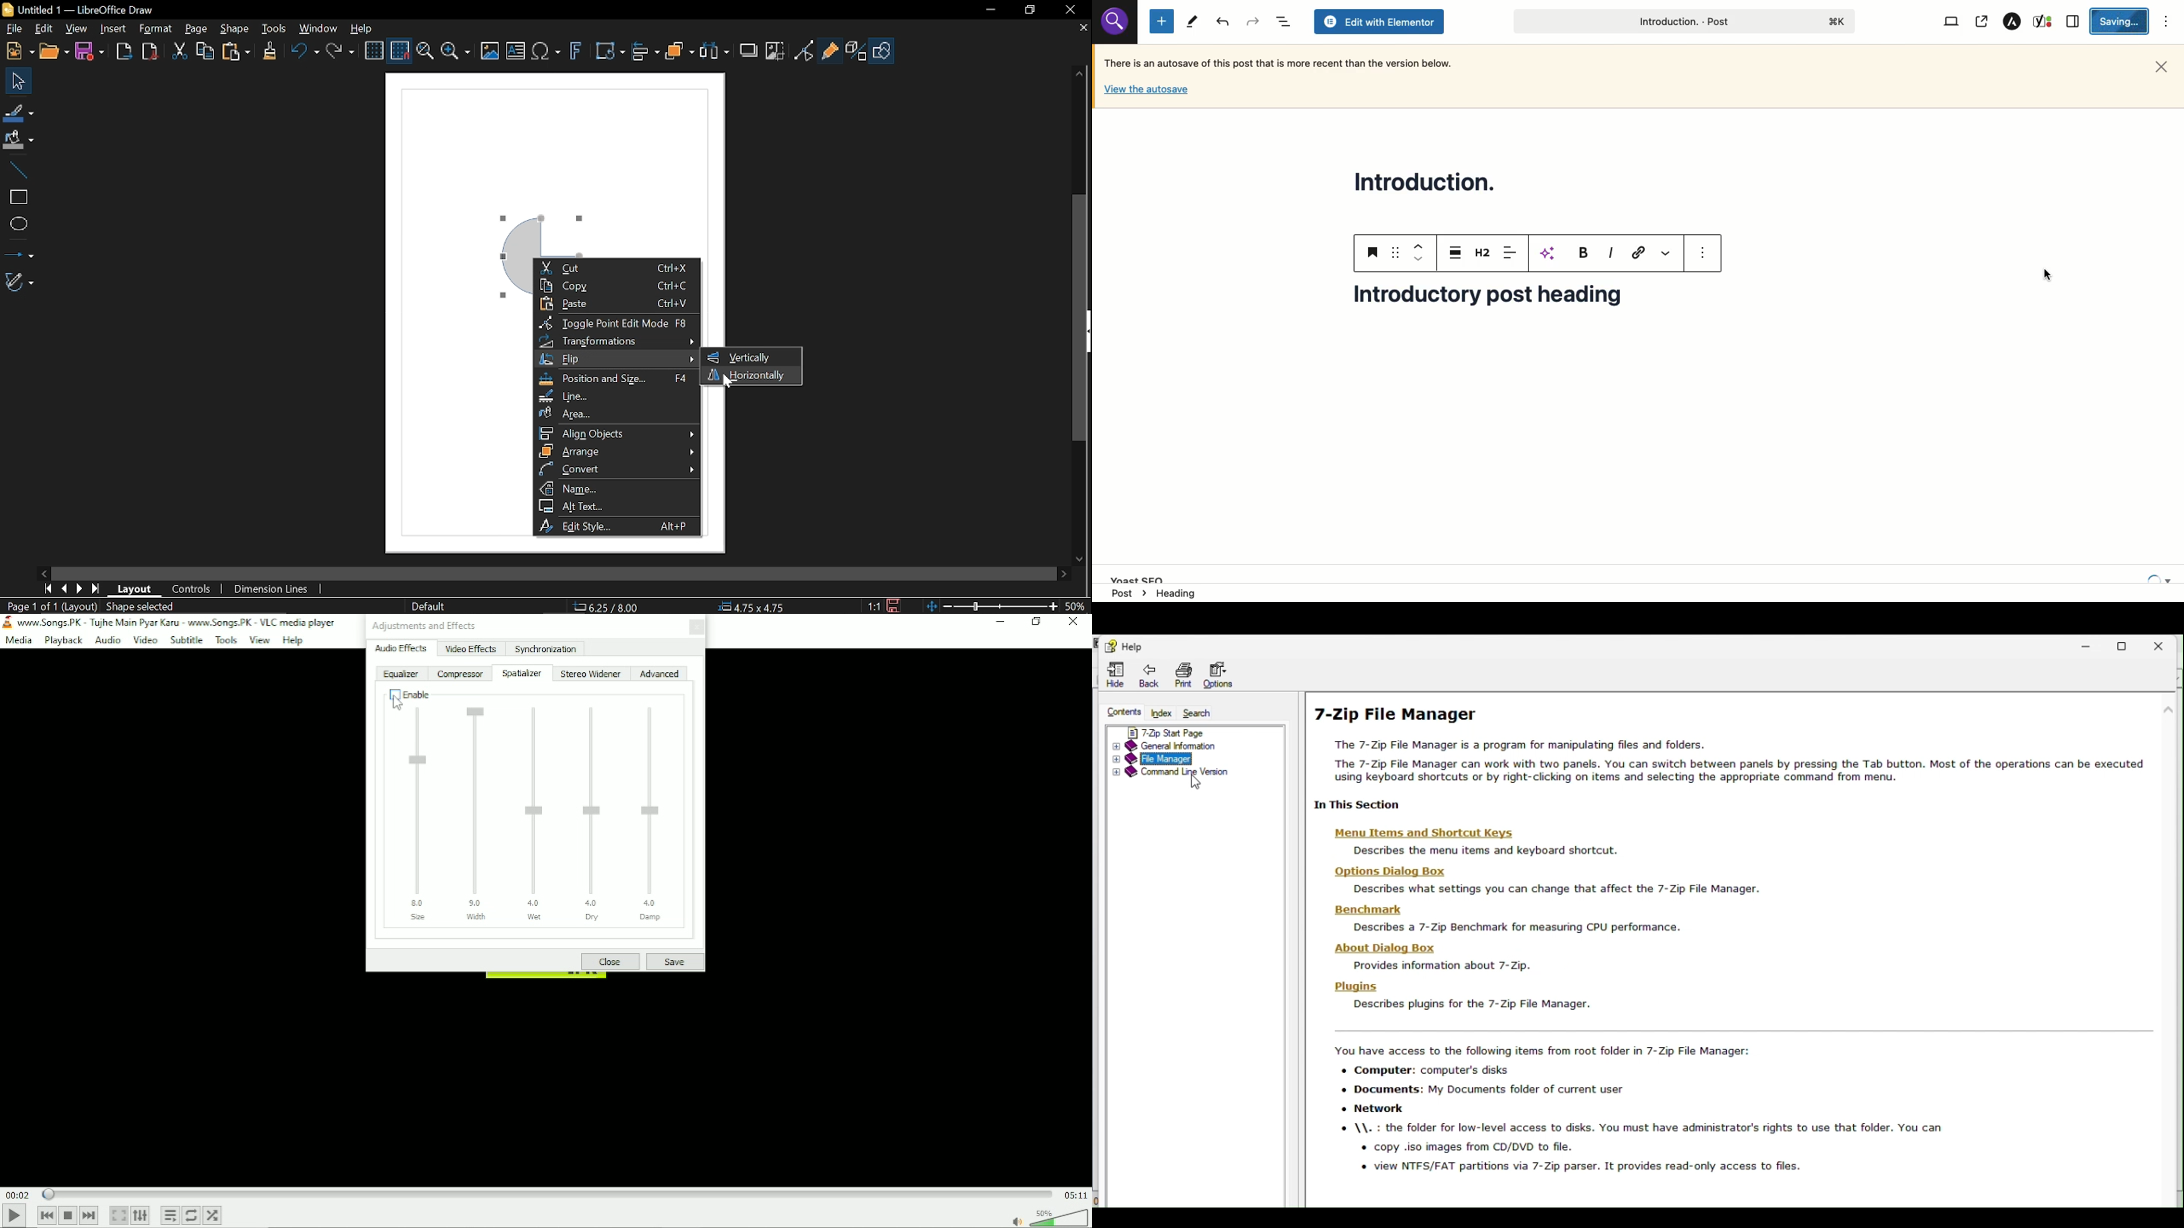 The height and width of the screenshot is (1232, 2184). Describe the element at coordinates (9, 10) in the screenshot. I see `LibreOffice Logo` at that location.